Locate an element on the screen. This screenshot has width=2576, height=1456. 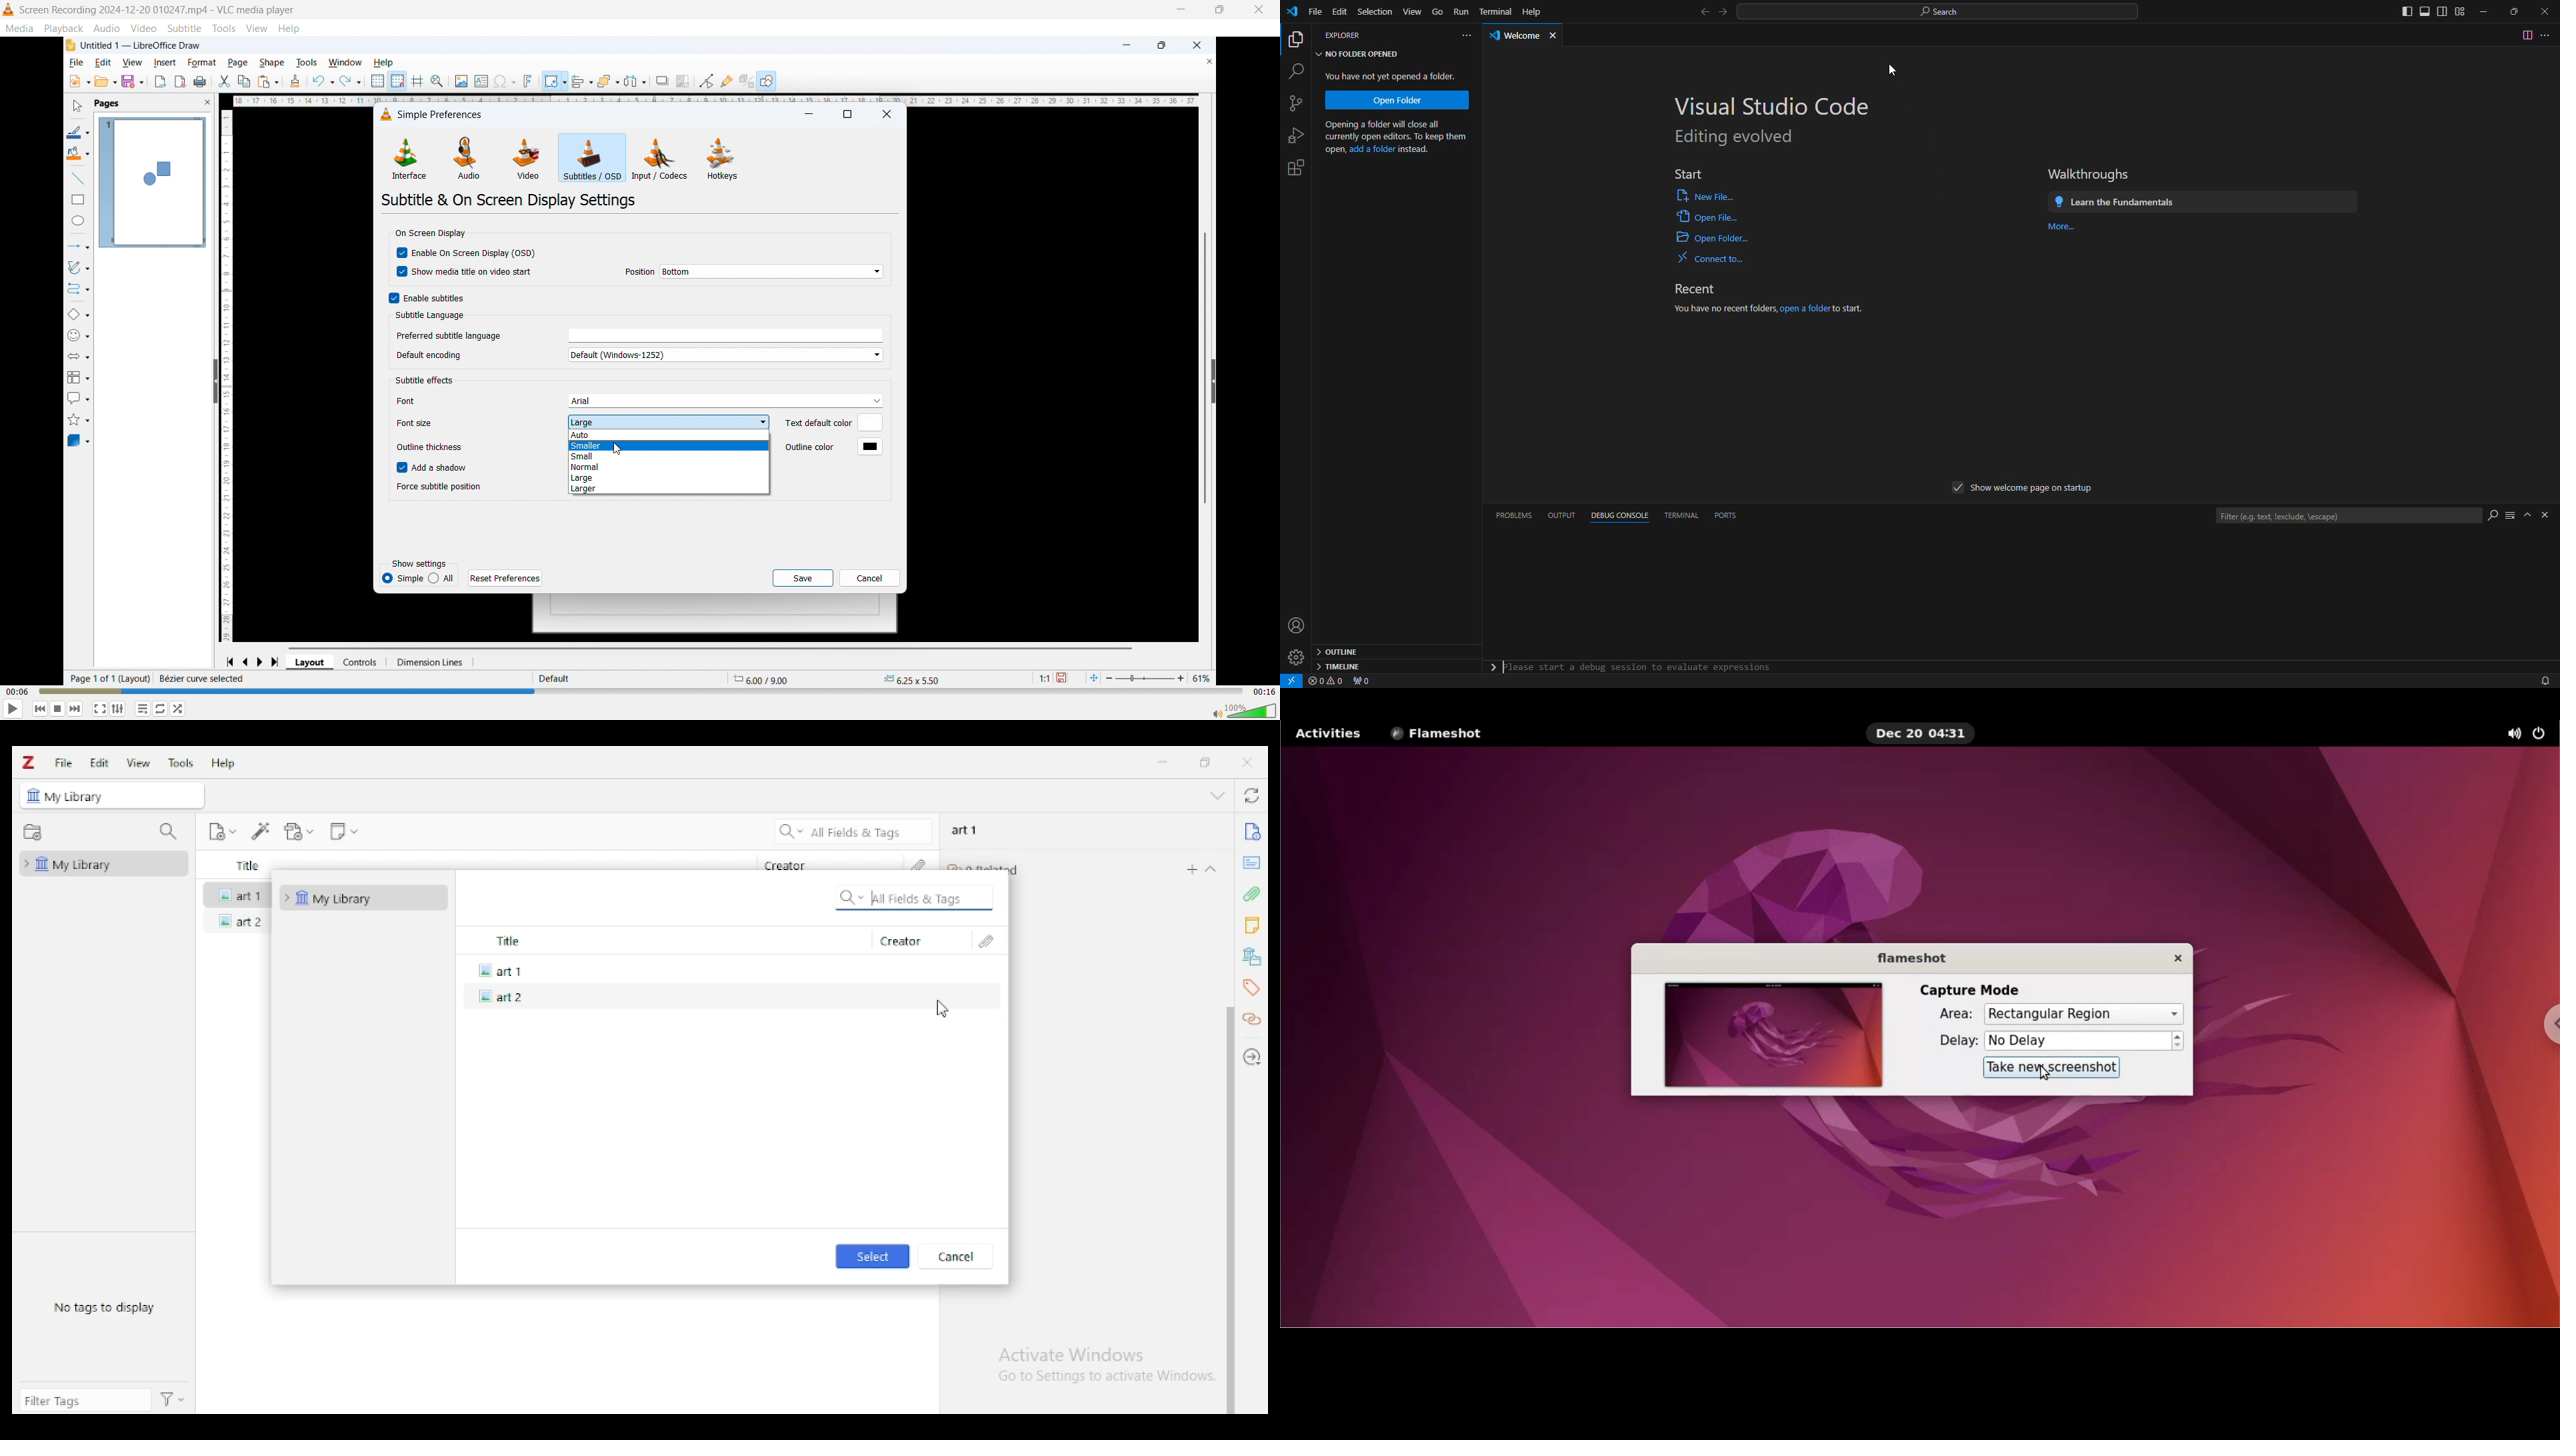
actions is located at coordinates (173, 1401).